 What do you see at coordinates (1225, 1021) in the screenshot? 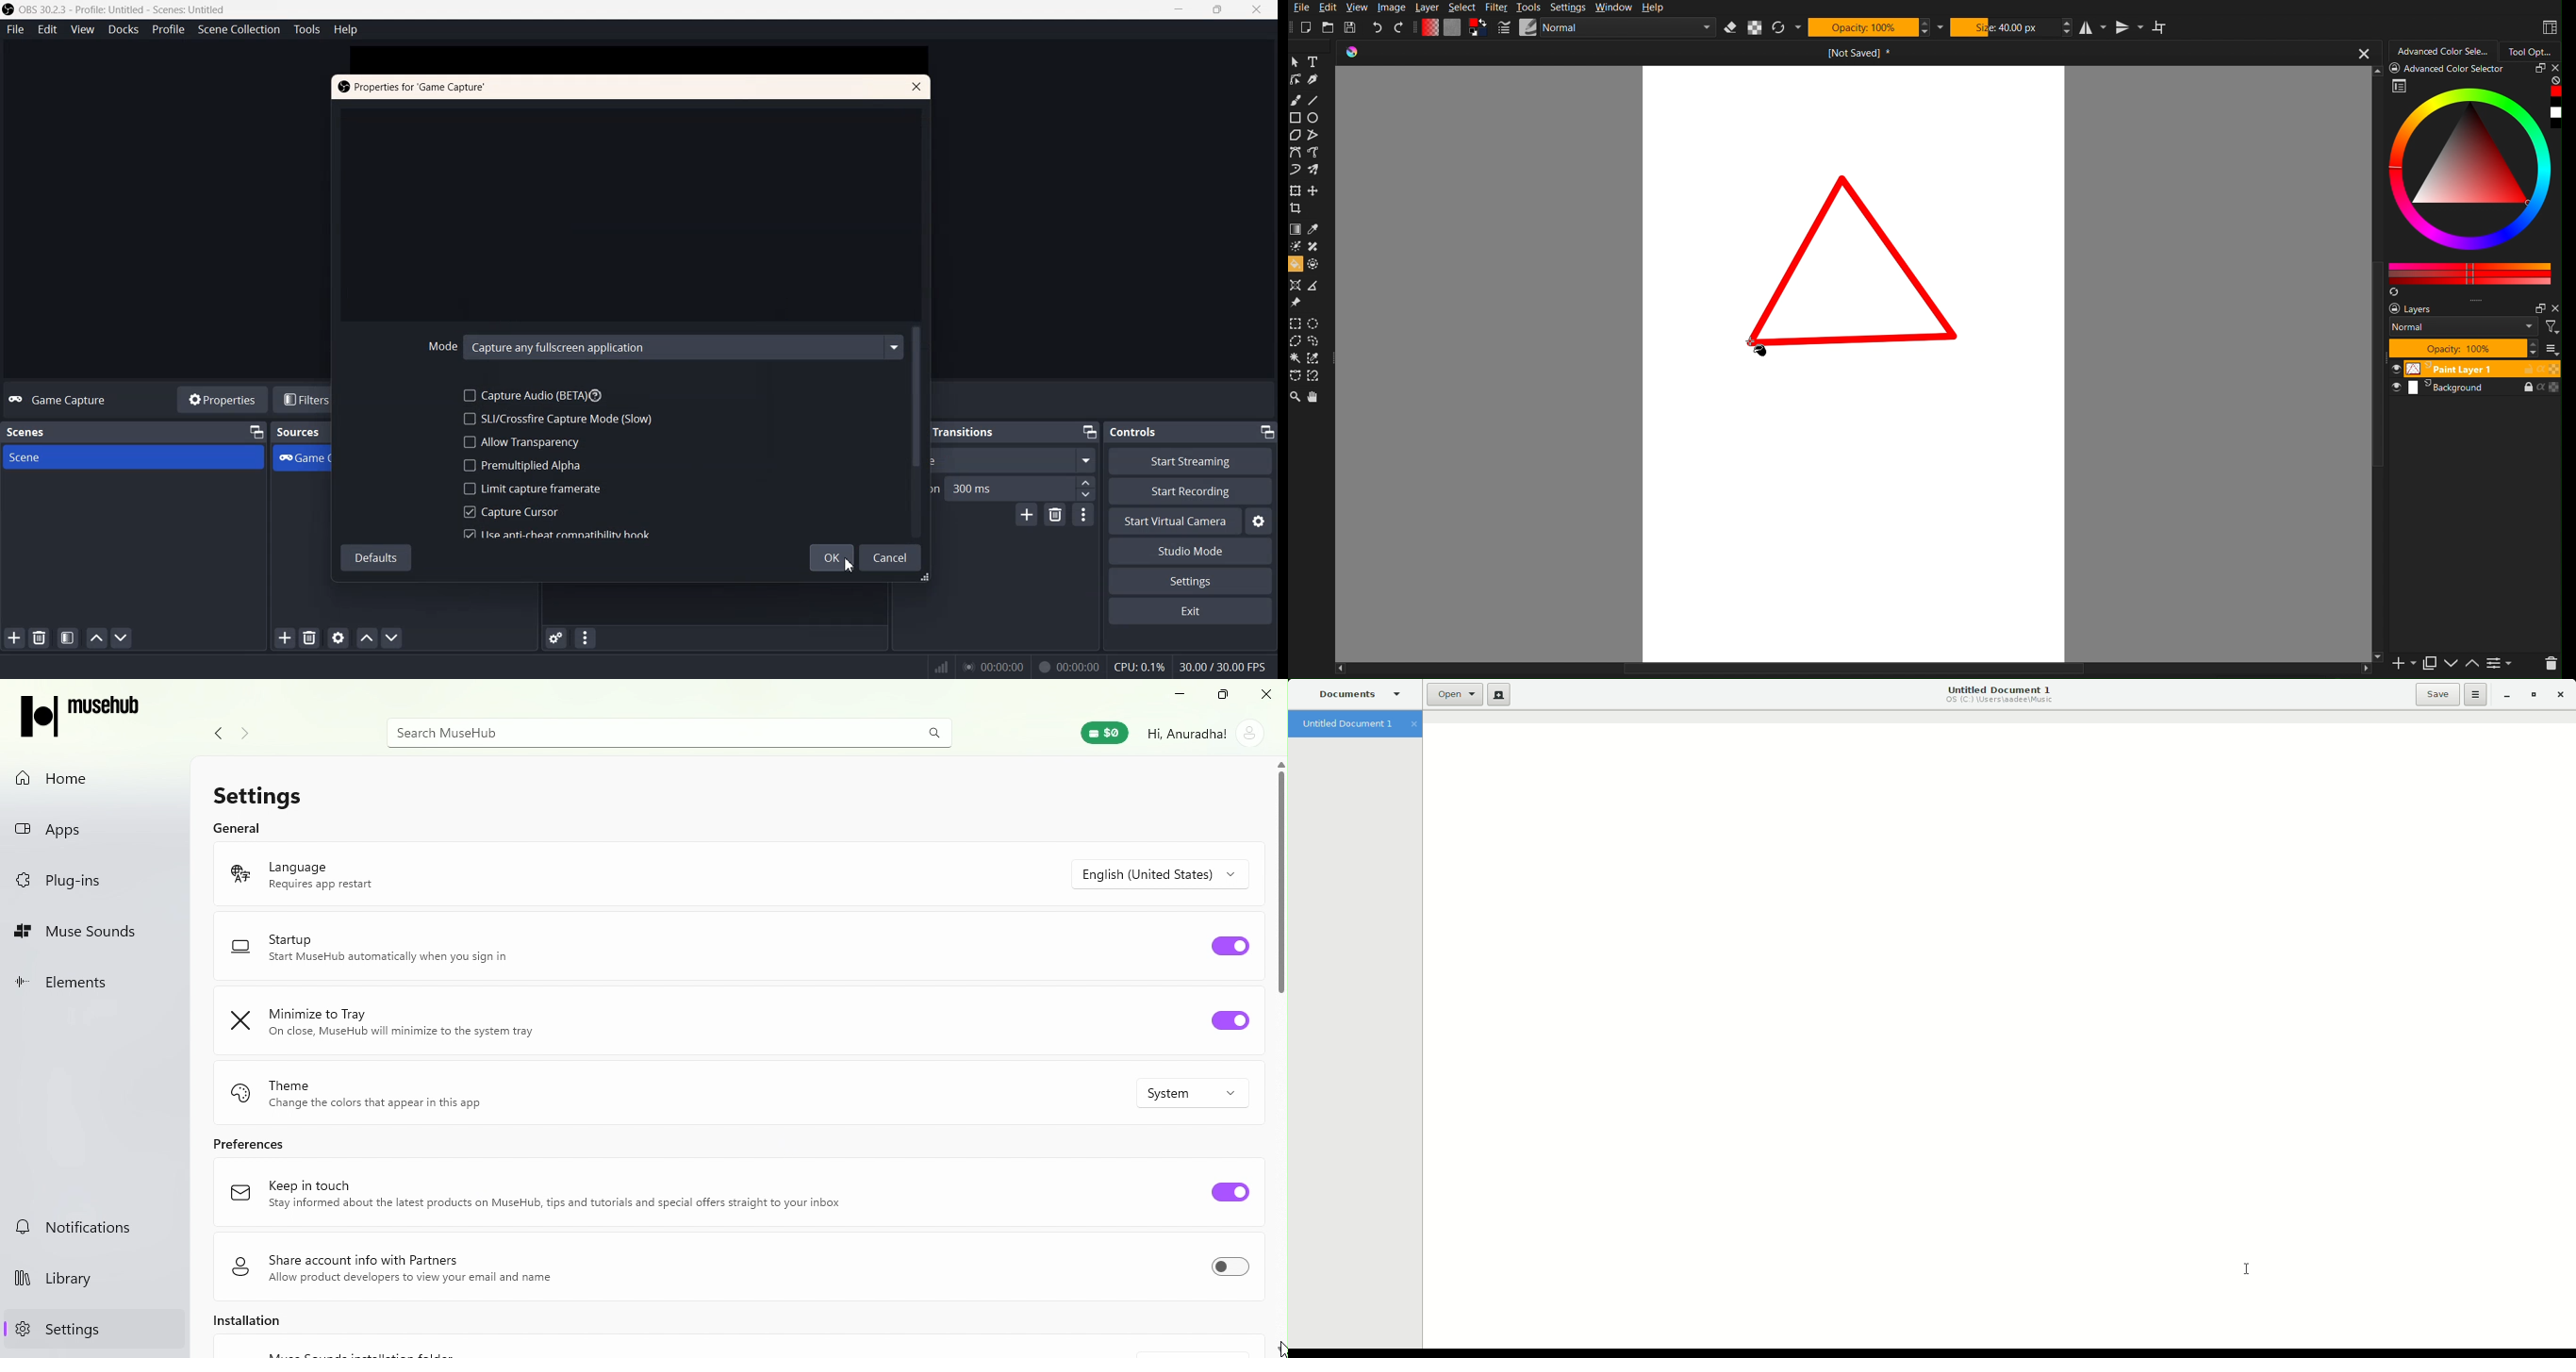
I see `Toggle` at bounding box center [1225, 1021].